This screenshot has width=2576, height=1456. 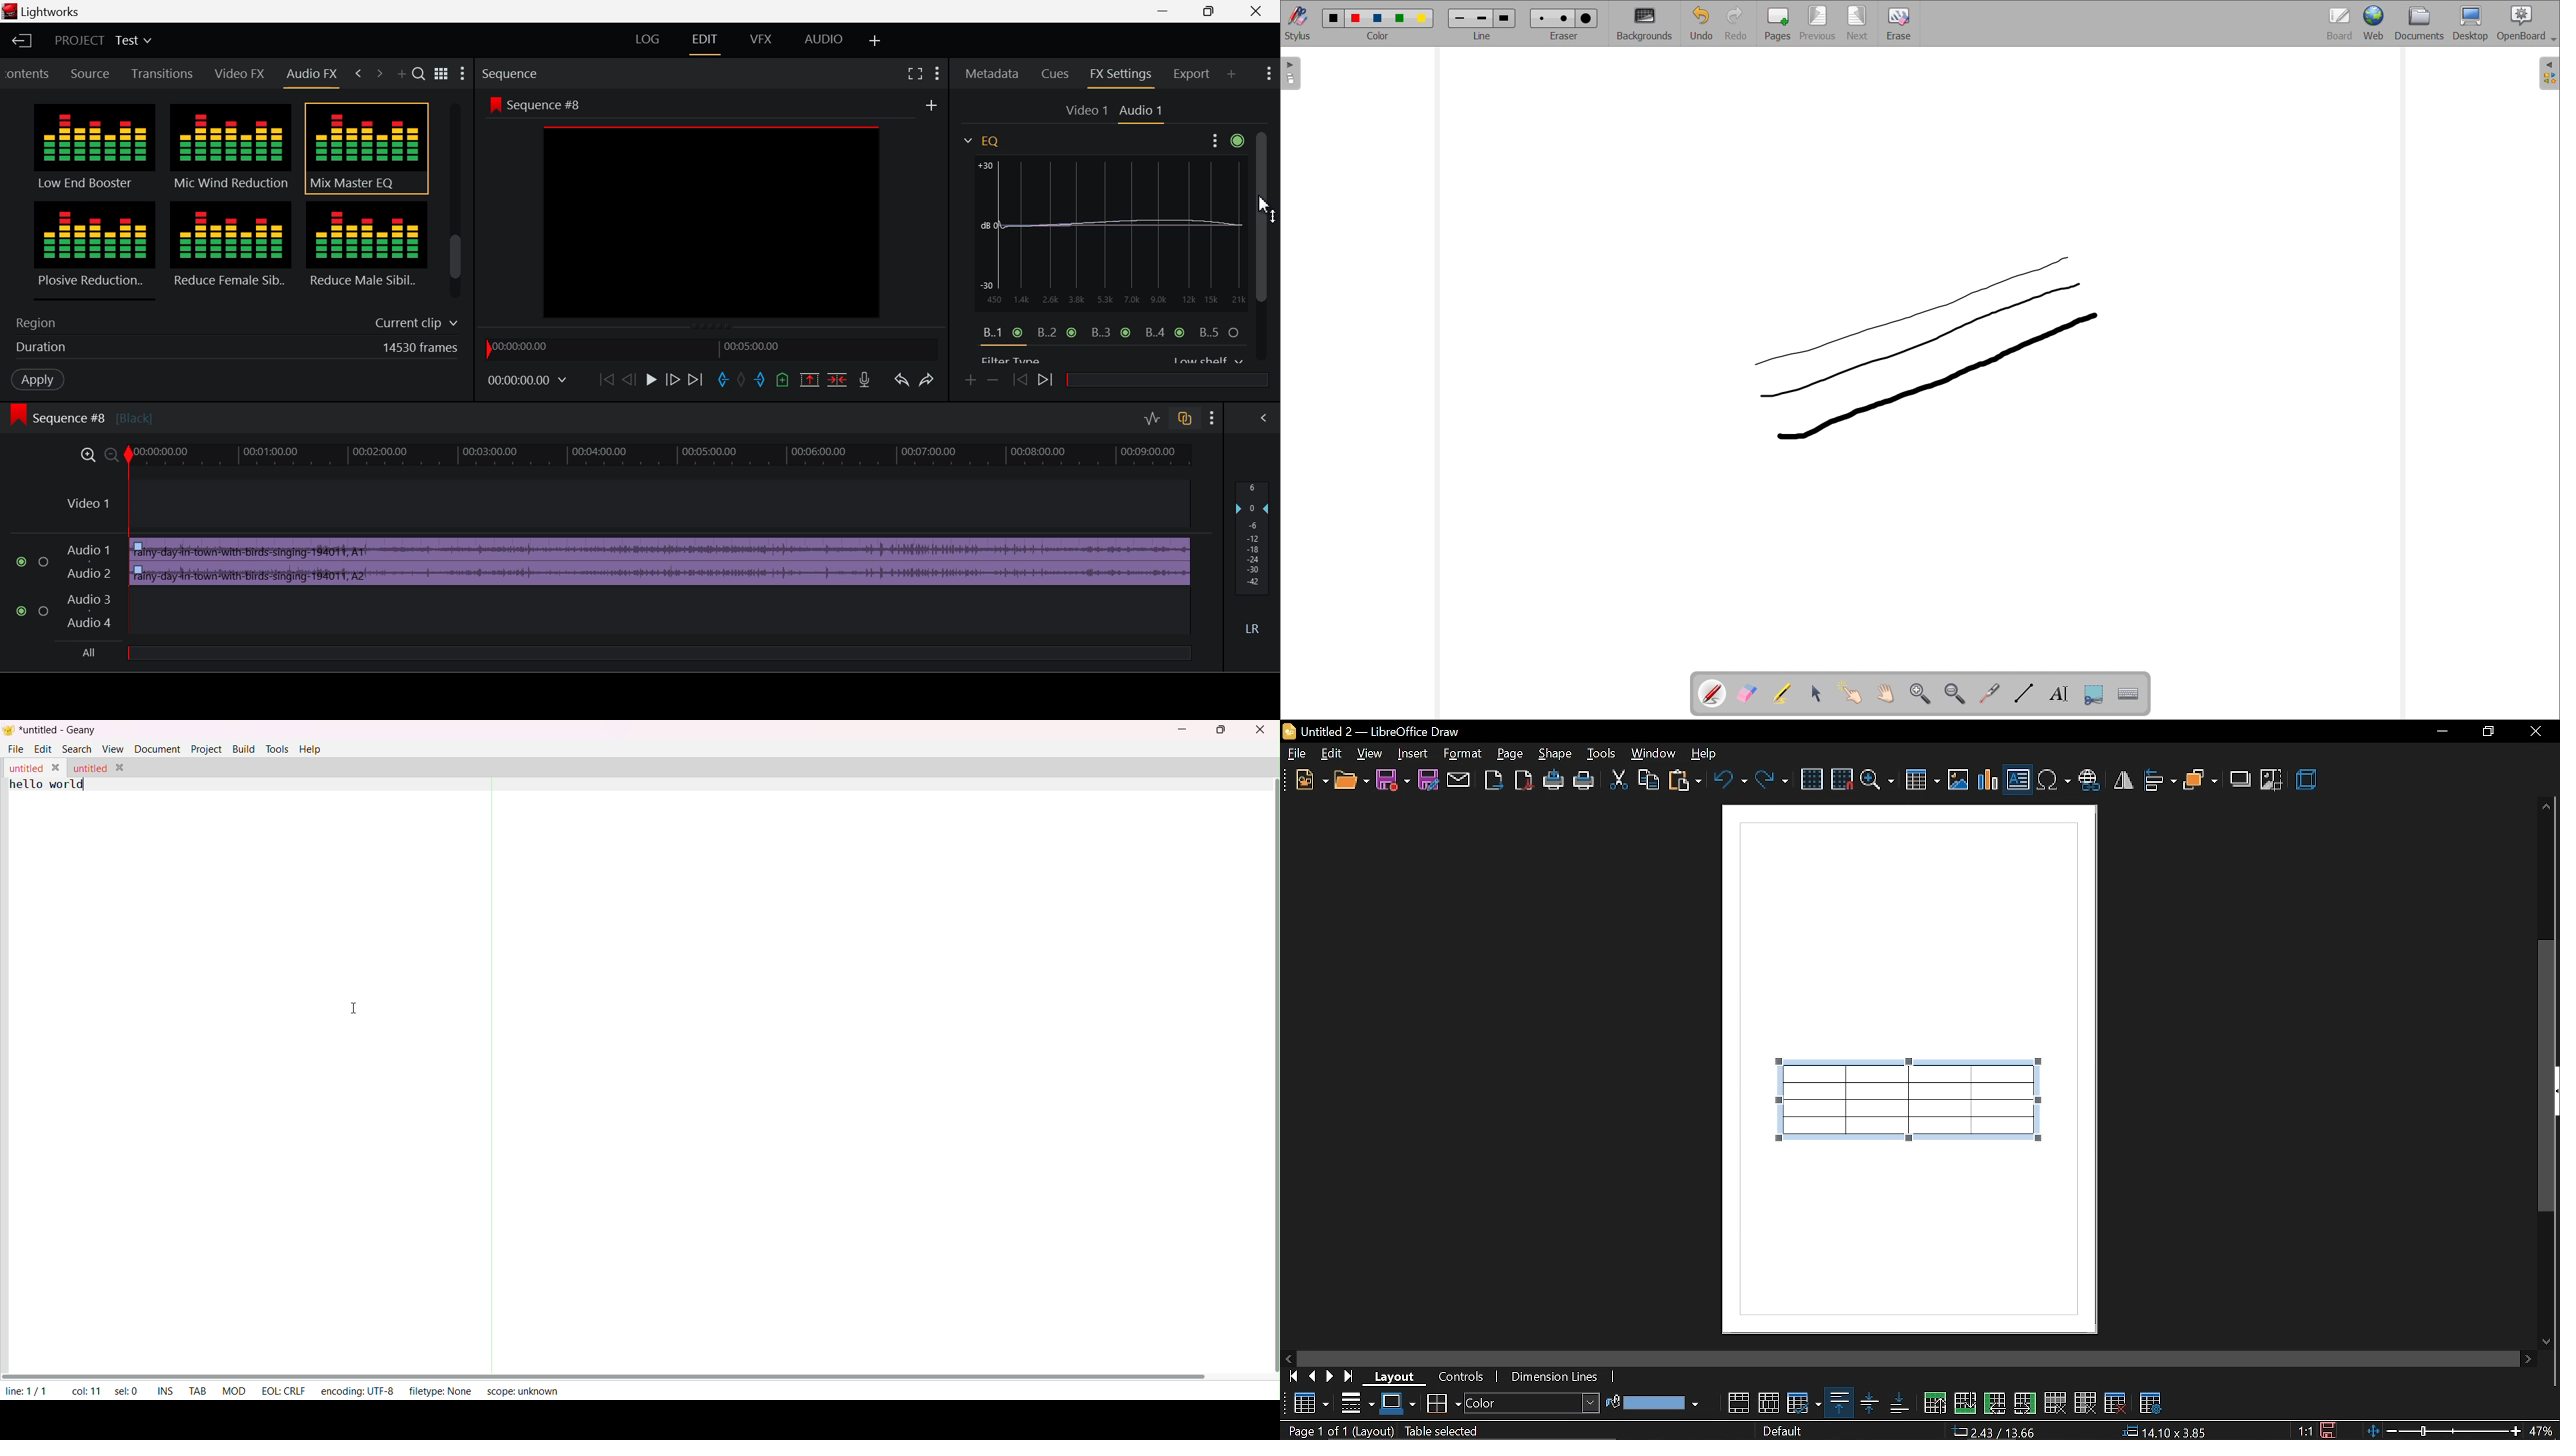 I want to click on select eraser size, so click(x=1565, y=36).